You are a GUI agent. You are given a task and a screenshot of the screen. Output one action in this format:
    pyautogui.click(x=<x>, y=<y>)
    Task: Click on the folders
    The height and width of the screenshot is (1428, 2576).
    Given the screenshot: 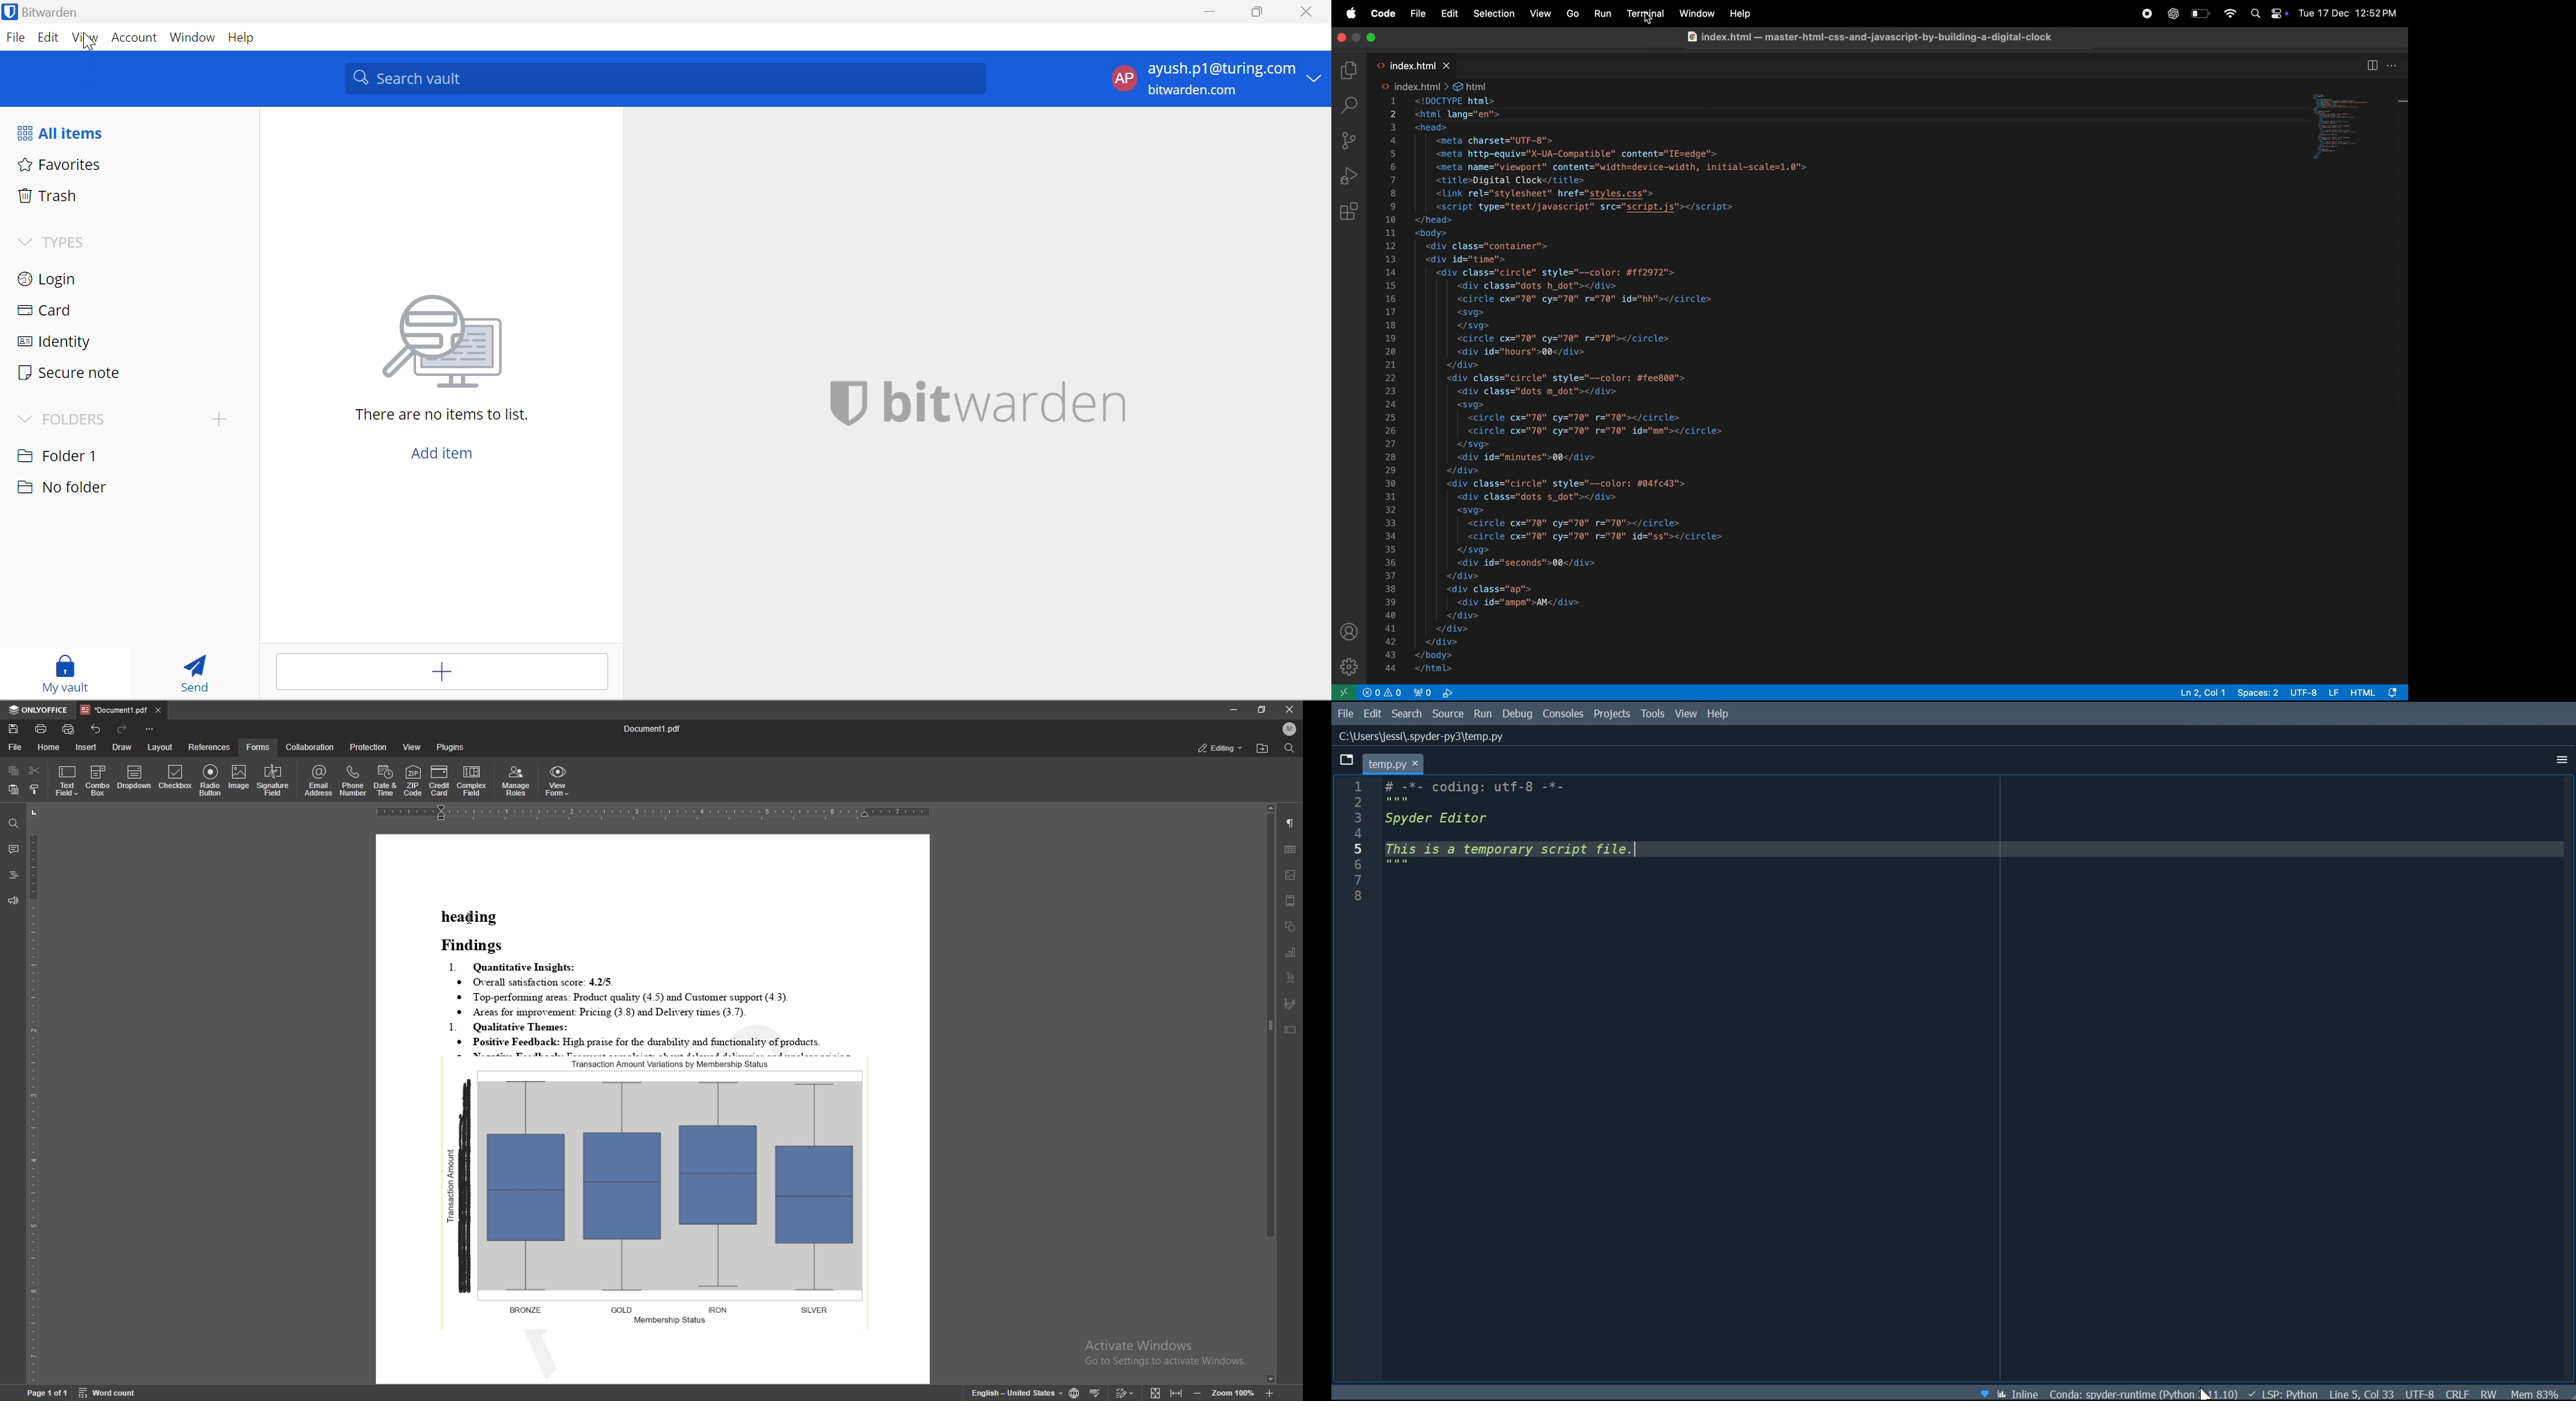 What is the action you would take?
    pyautogui.click(x=69, y=418)
    